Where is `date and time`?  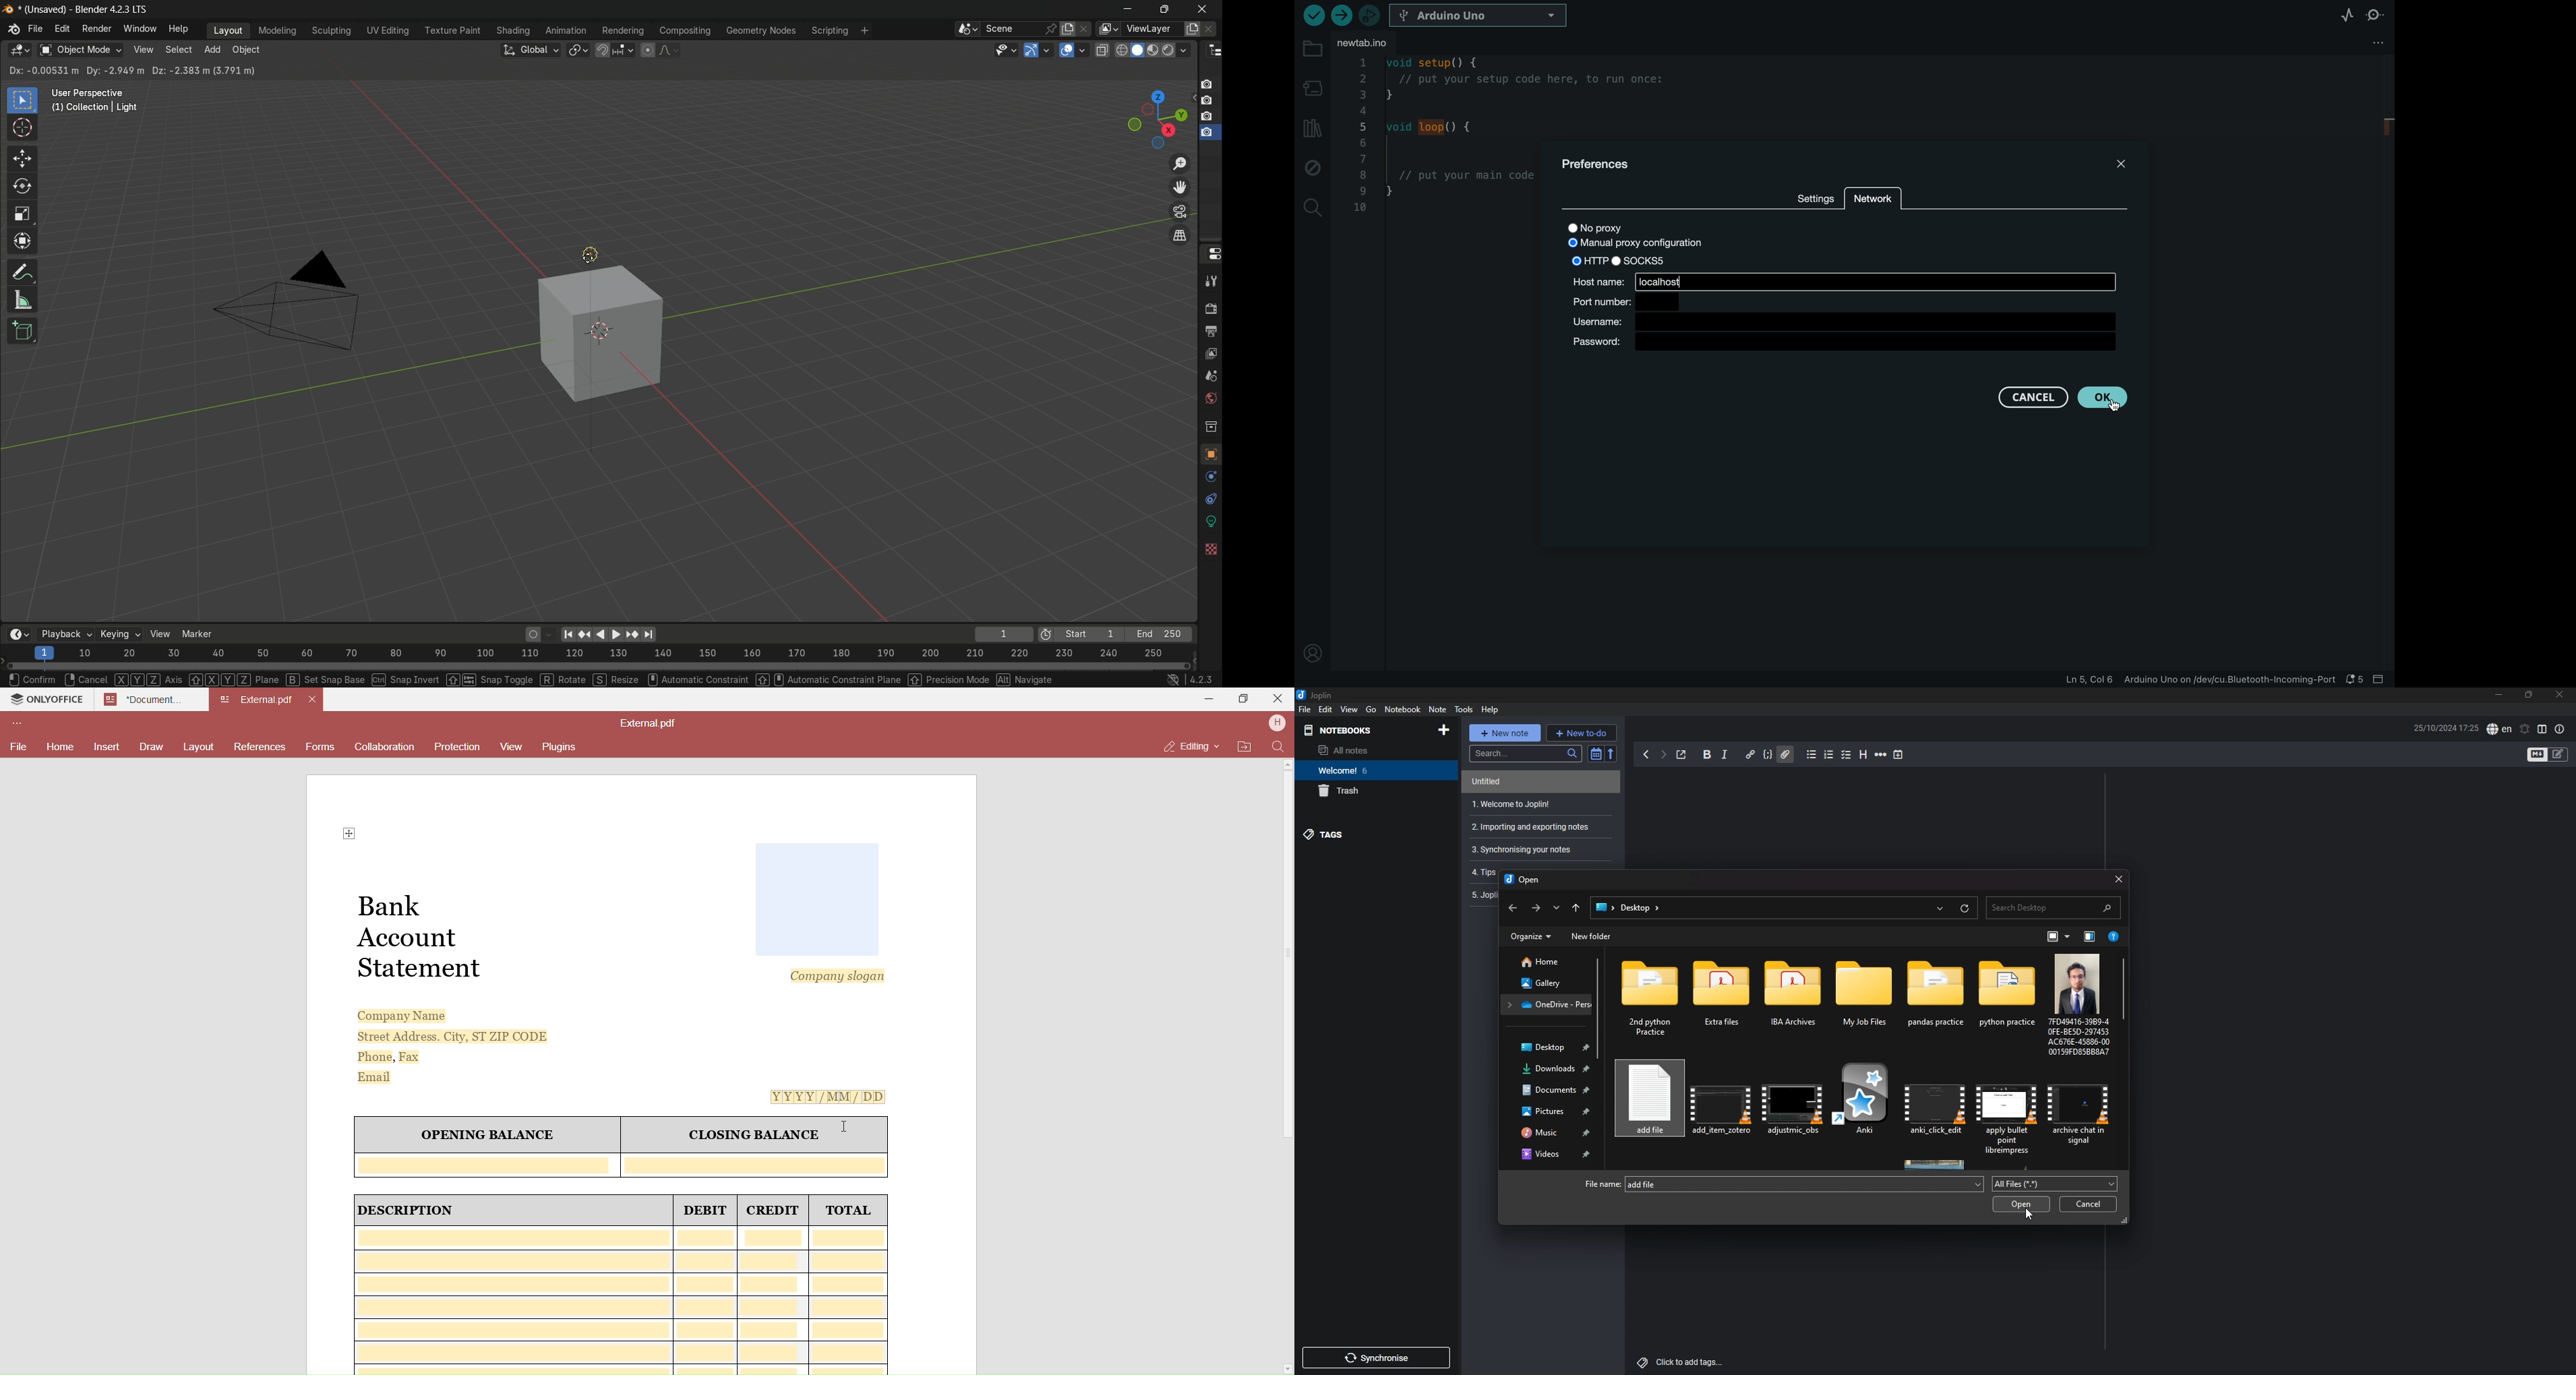
date and time is located at coordinates (2446, 728).